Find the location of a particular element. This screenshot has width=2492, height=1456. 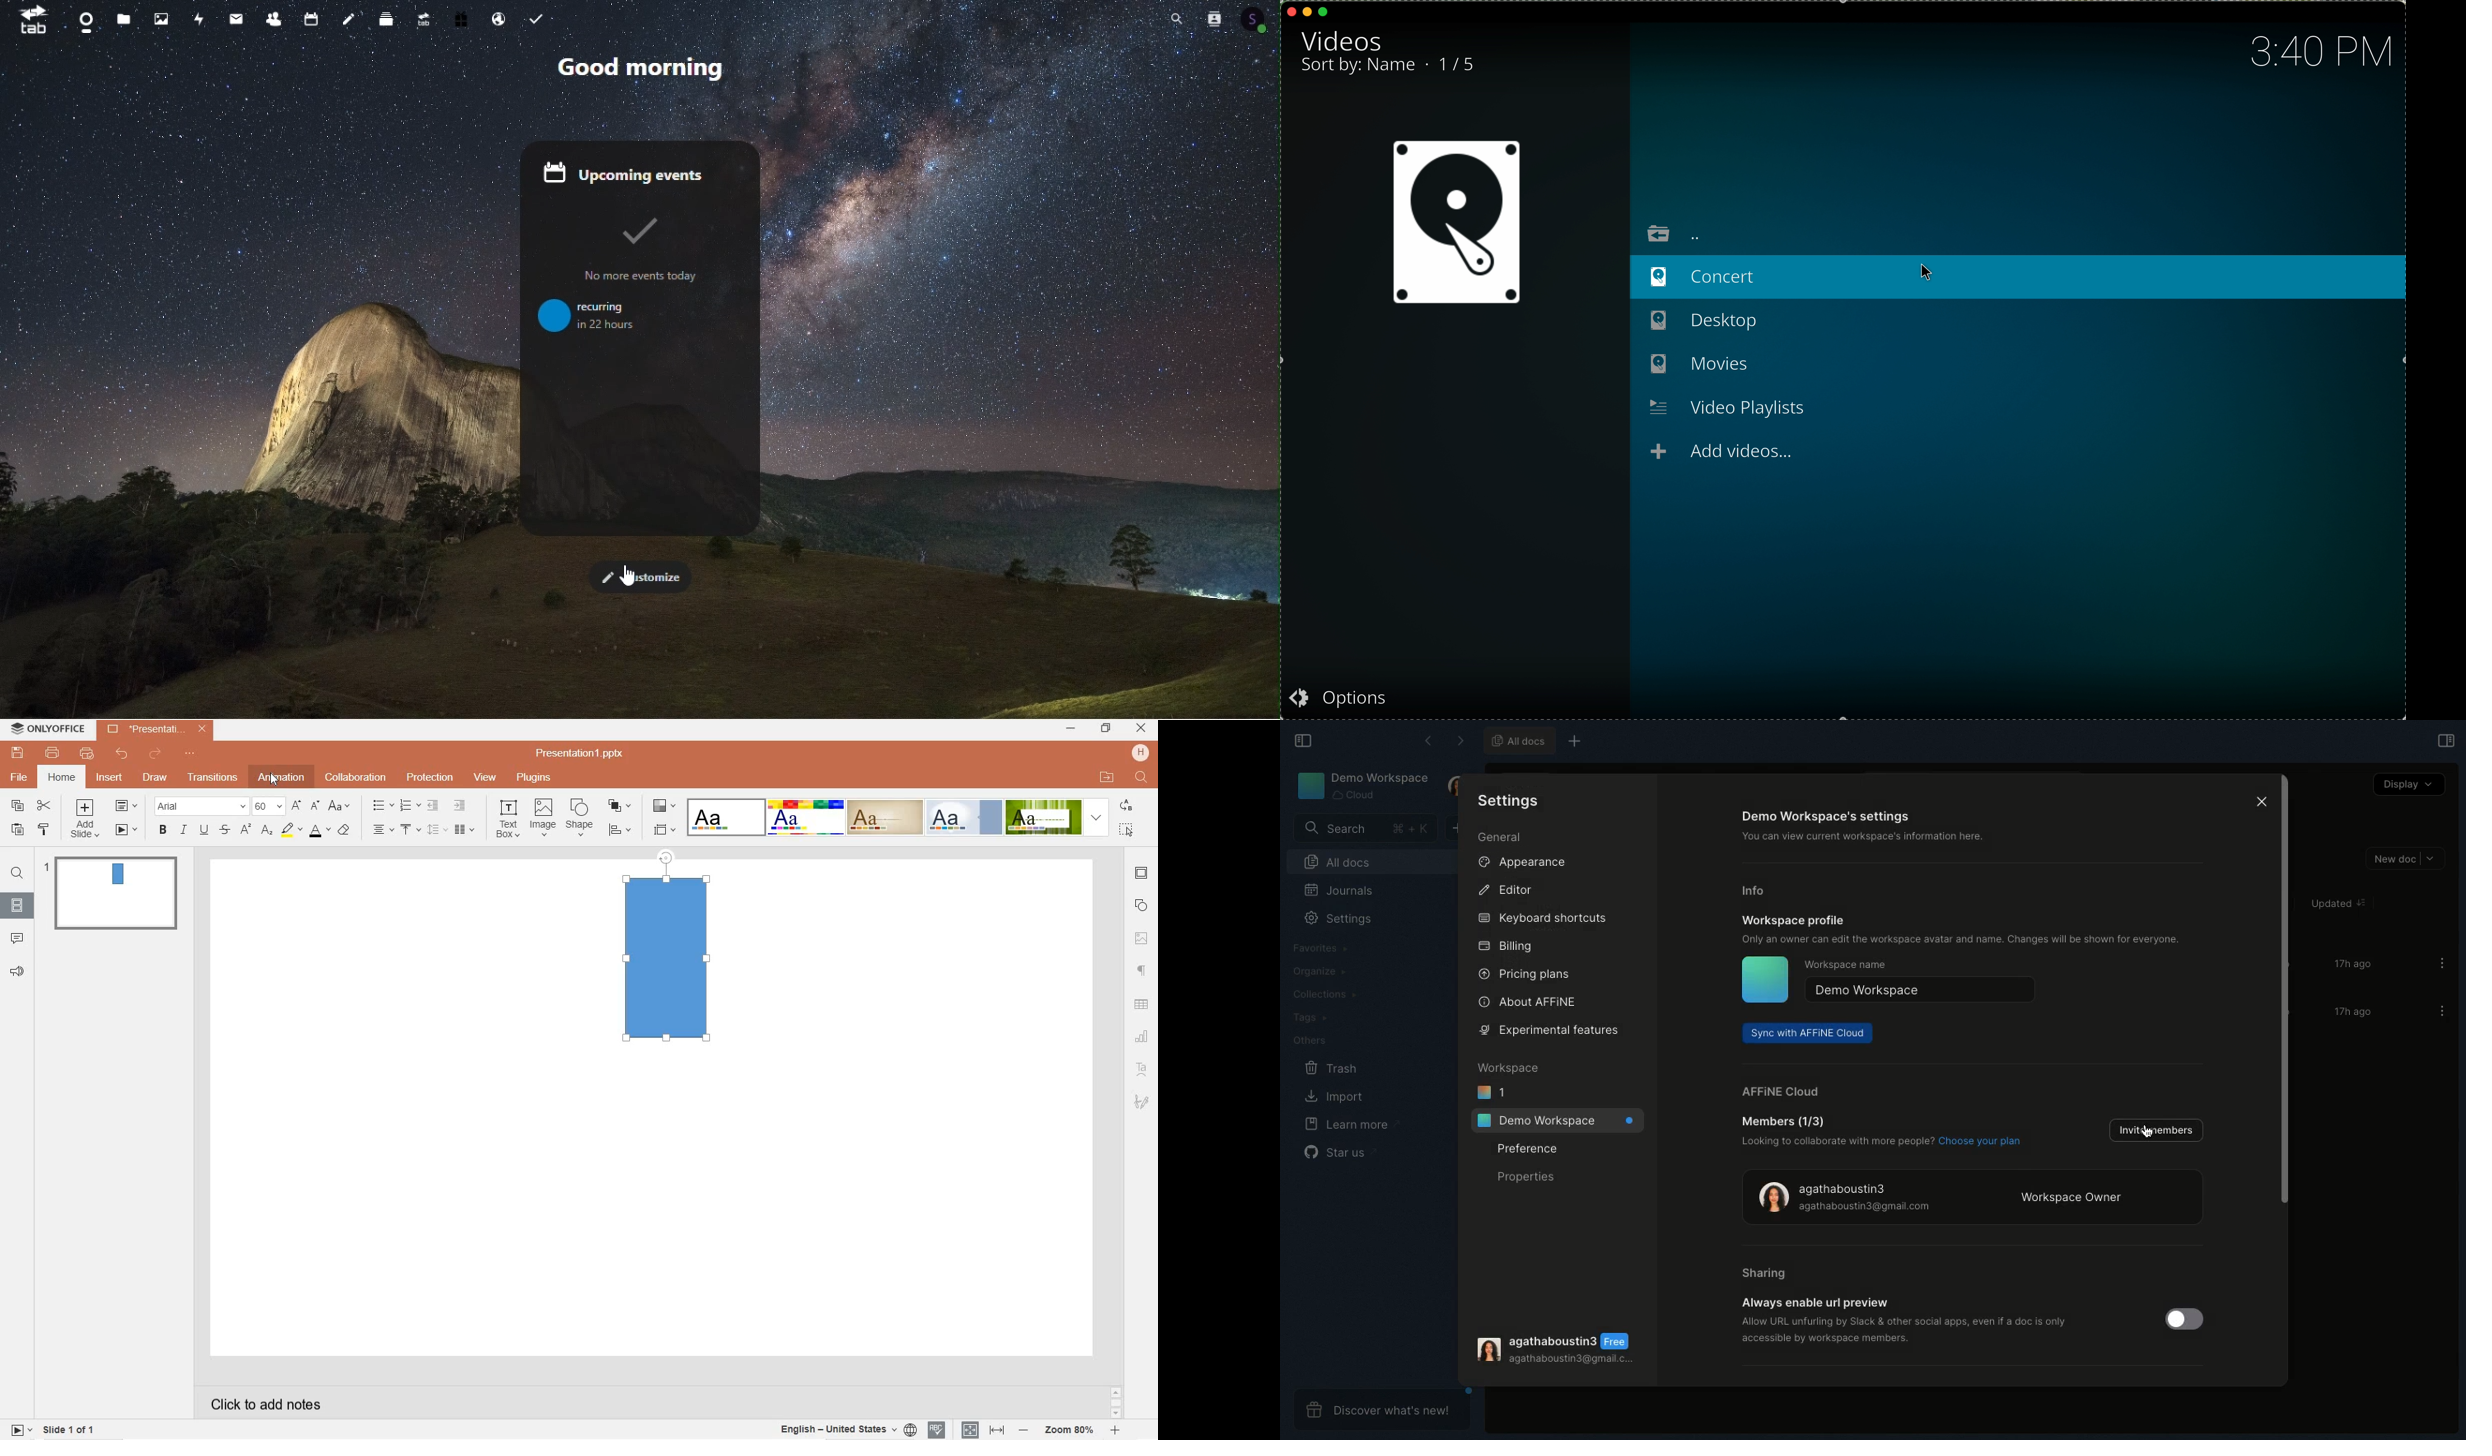

Contacts is located at coordinates (1215, 17).